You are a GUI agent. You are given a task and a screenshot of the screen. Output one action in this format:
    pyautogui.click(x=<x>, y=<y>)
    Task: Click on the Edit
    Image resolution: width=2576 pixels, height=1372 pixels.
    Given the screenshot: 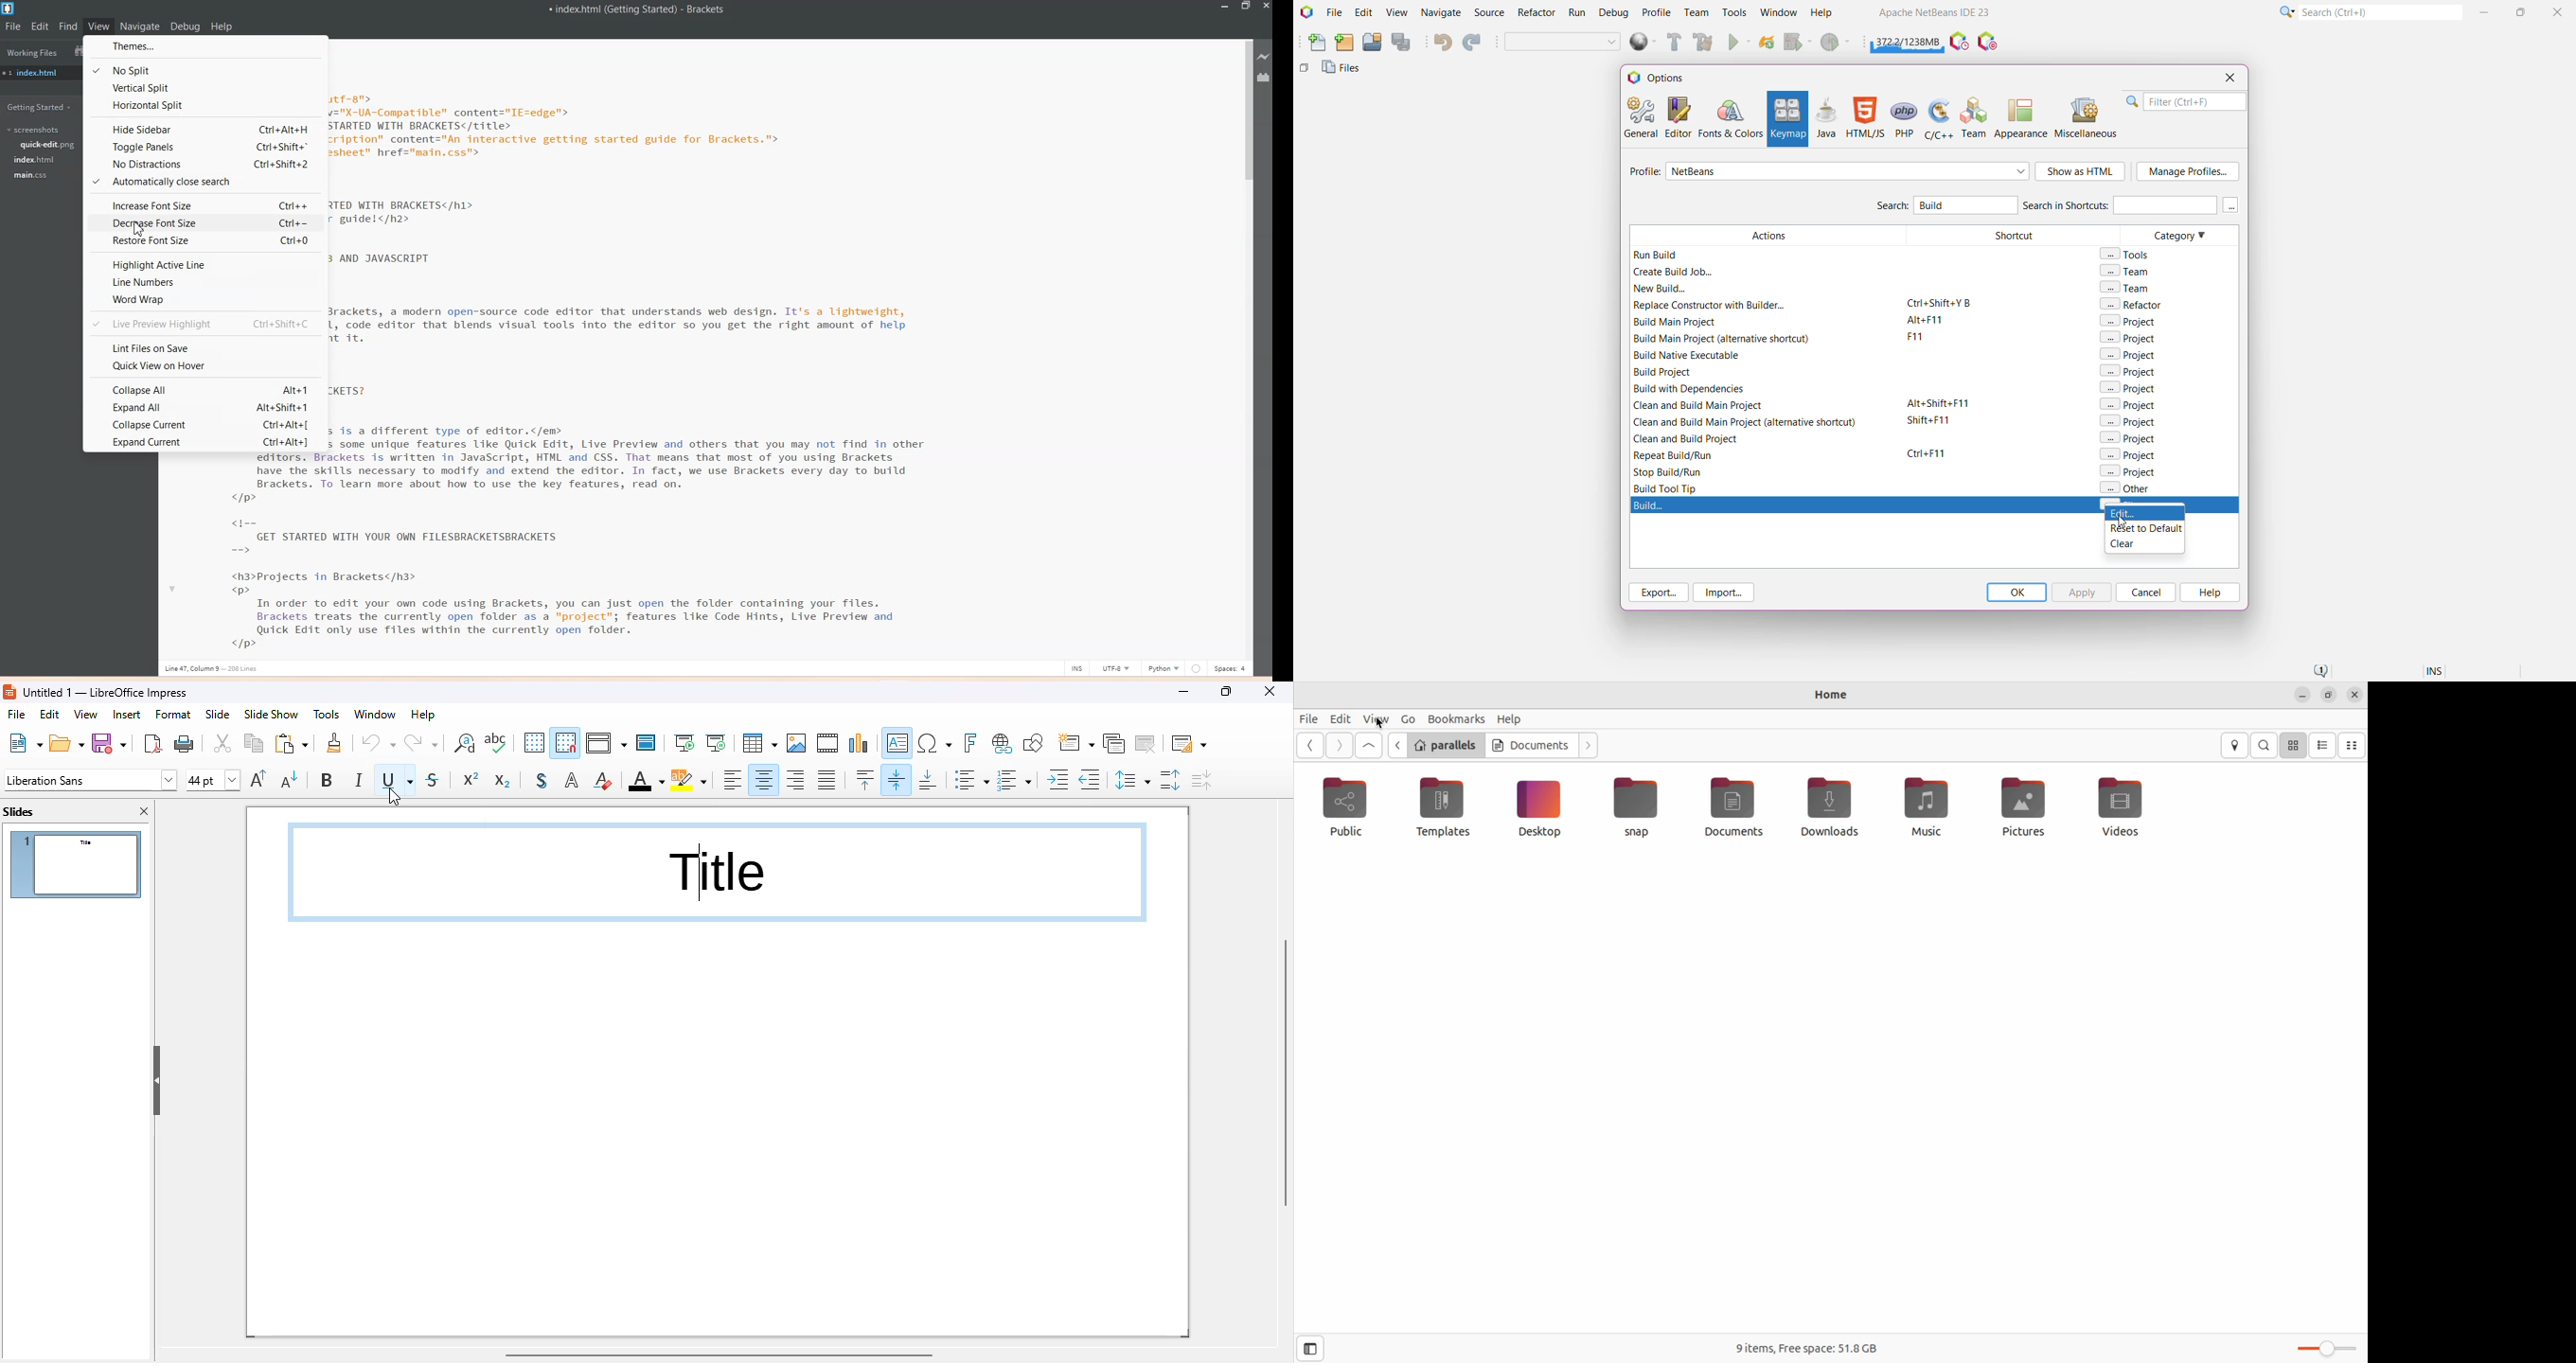 What is the action you would take?
    pyautogui.click(x=1363, y=13)
    